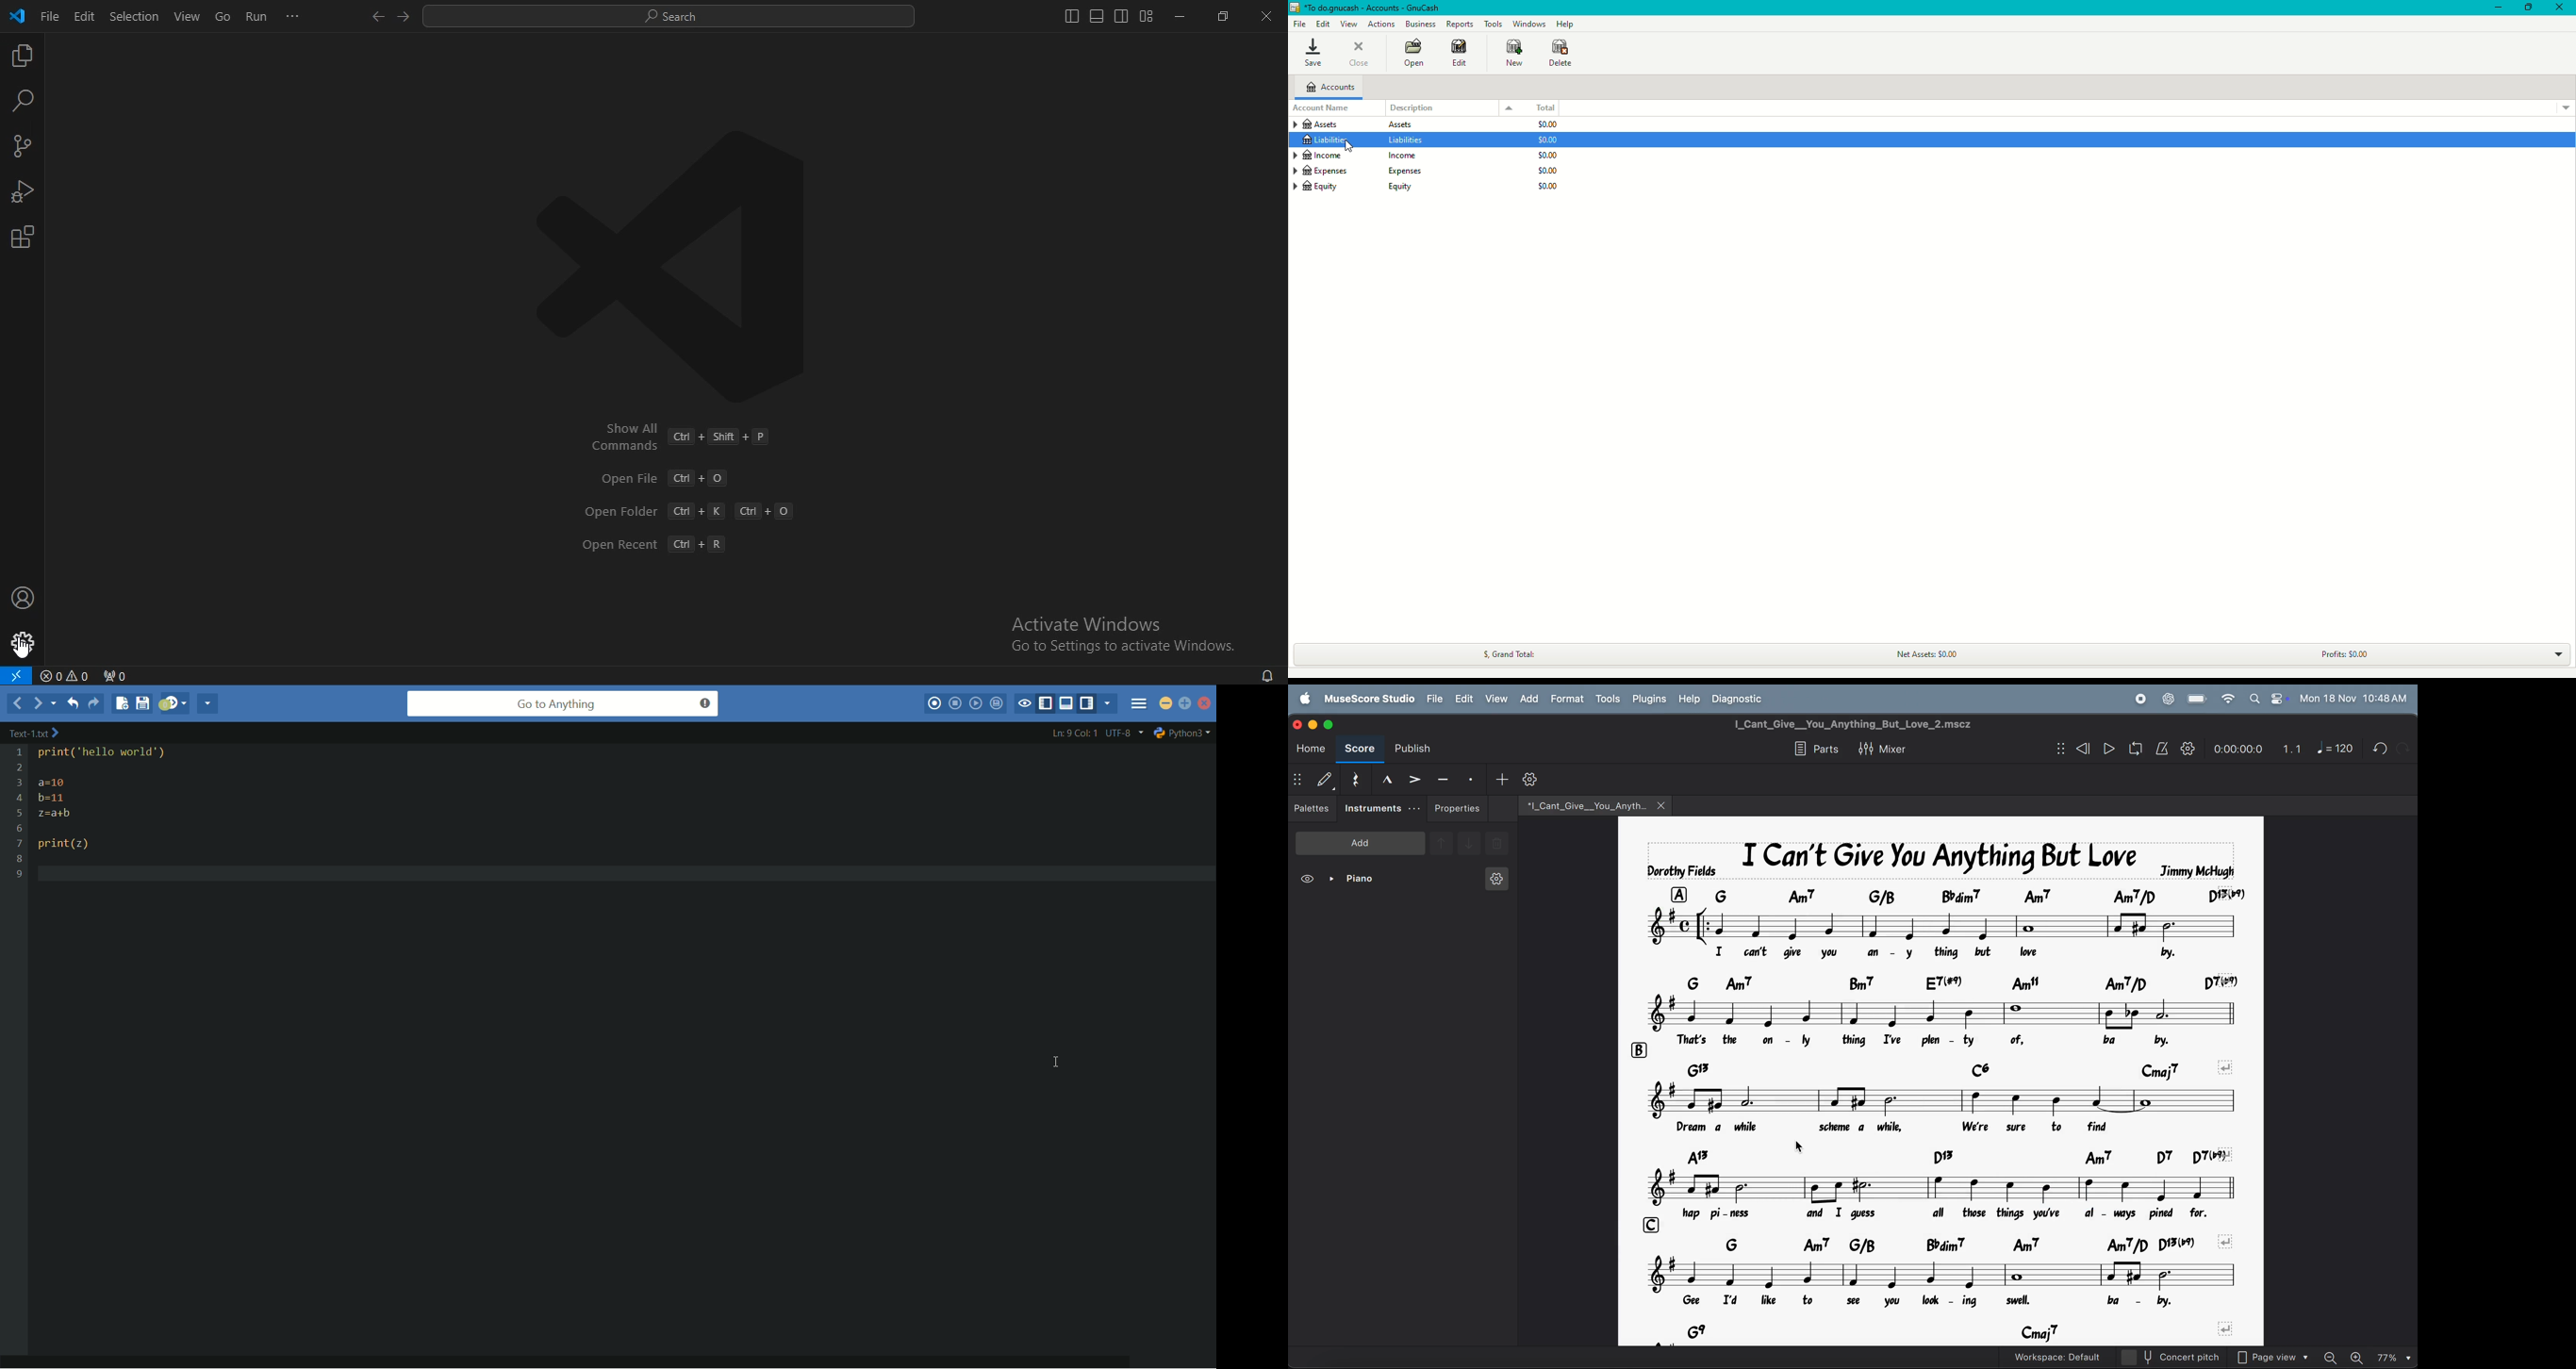 This screenshot has width=2576, height=1372. What do you see at coordinates (1690, 698) in the screenshot?
I see `help` at bounding box center [1690, 698].